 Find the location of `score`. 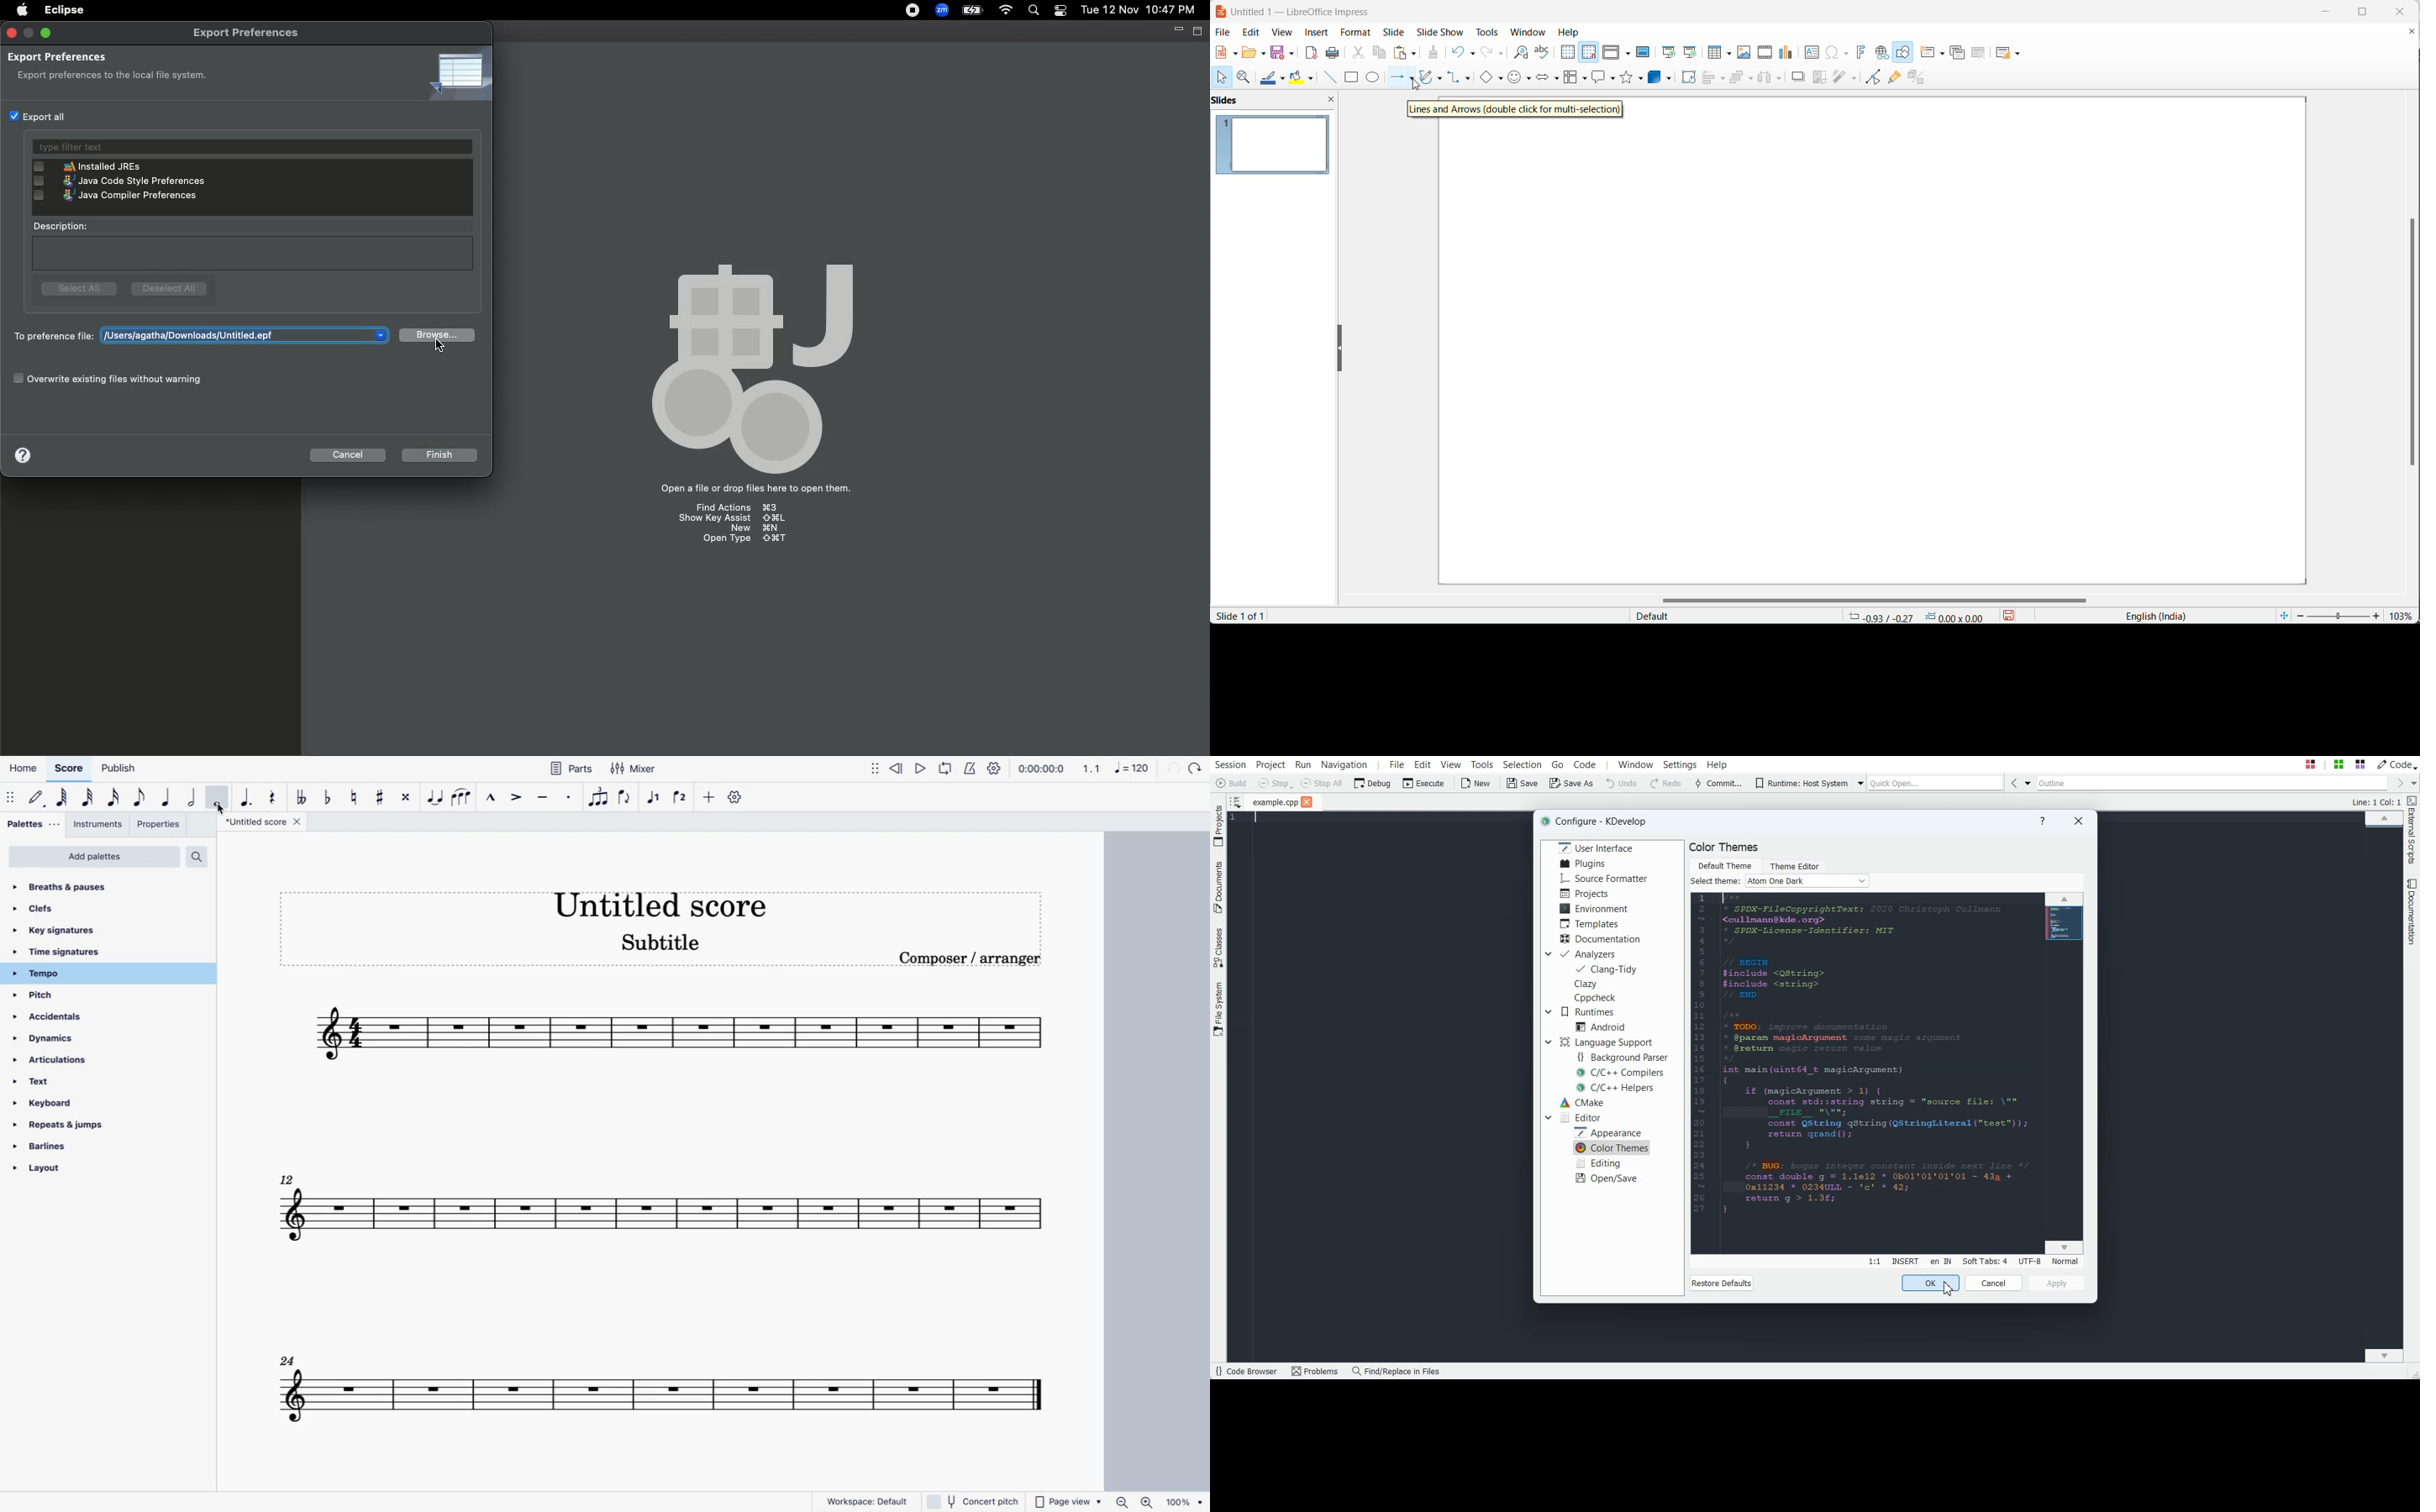

score is located at coordinates (684, 1037).